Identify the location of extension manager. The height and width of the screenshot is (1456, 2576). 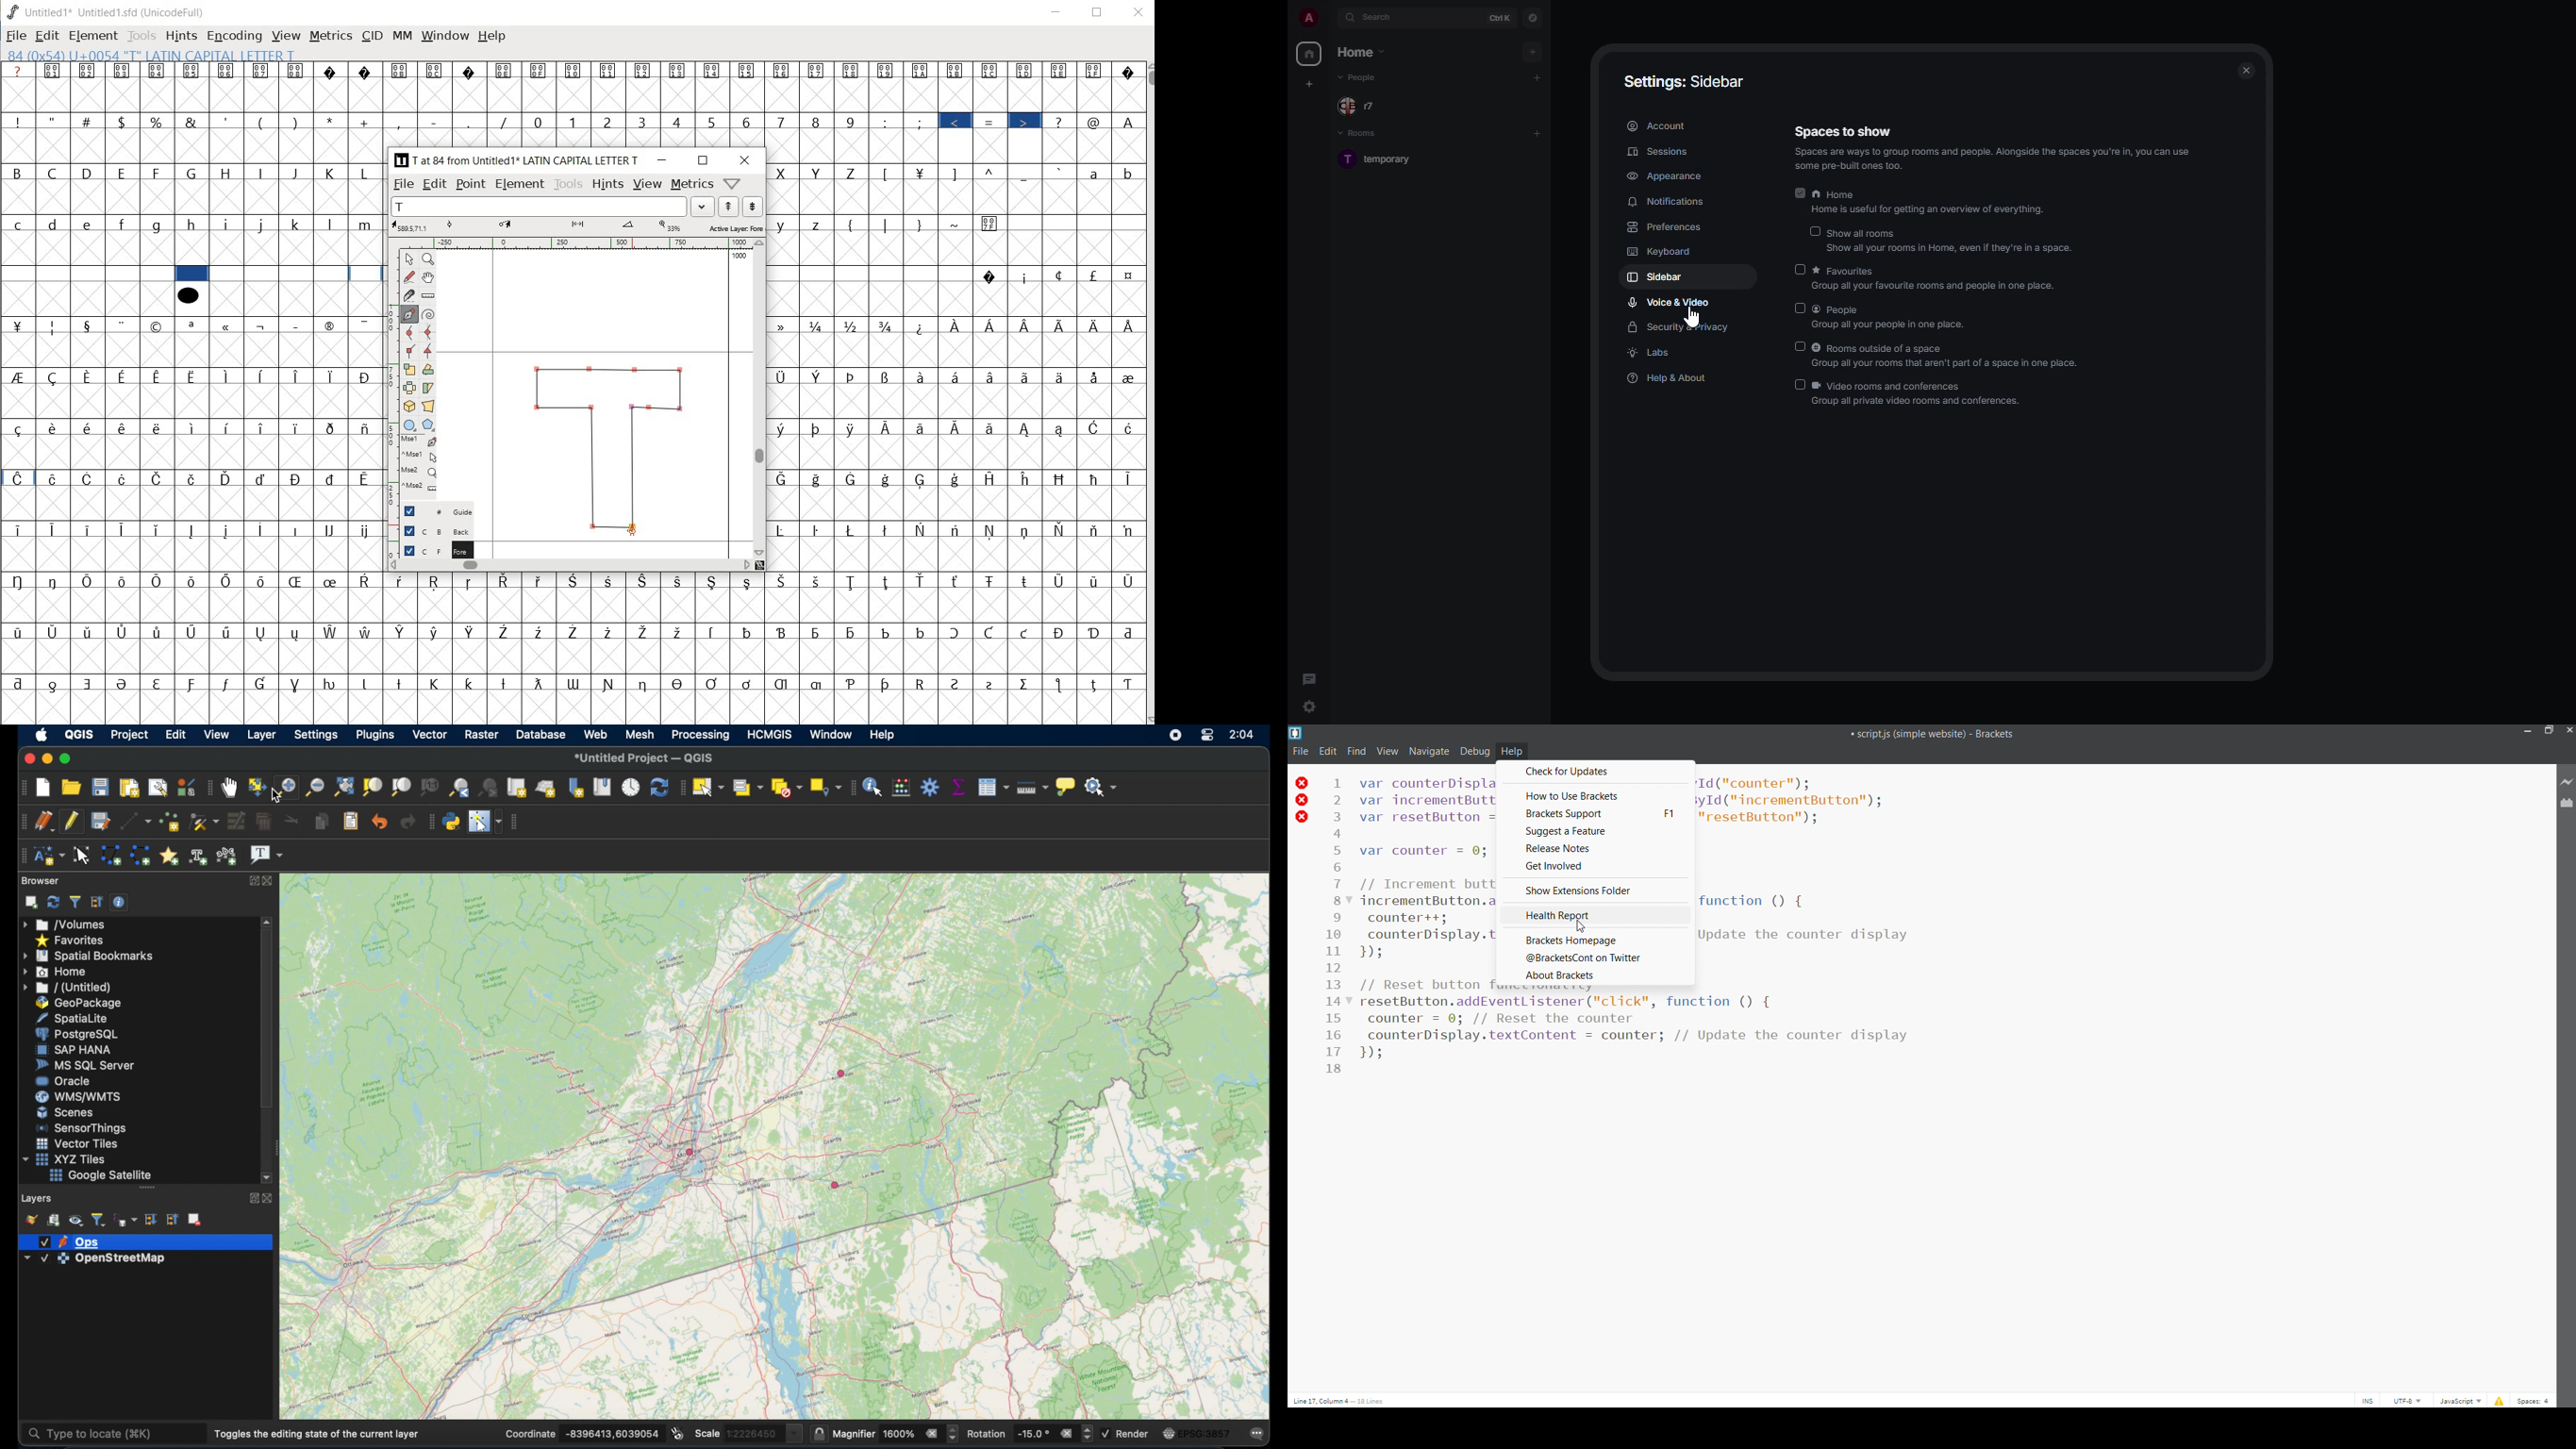
(2567, 804).